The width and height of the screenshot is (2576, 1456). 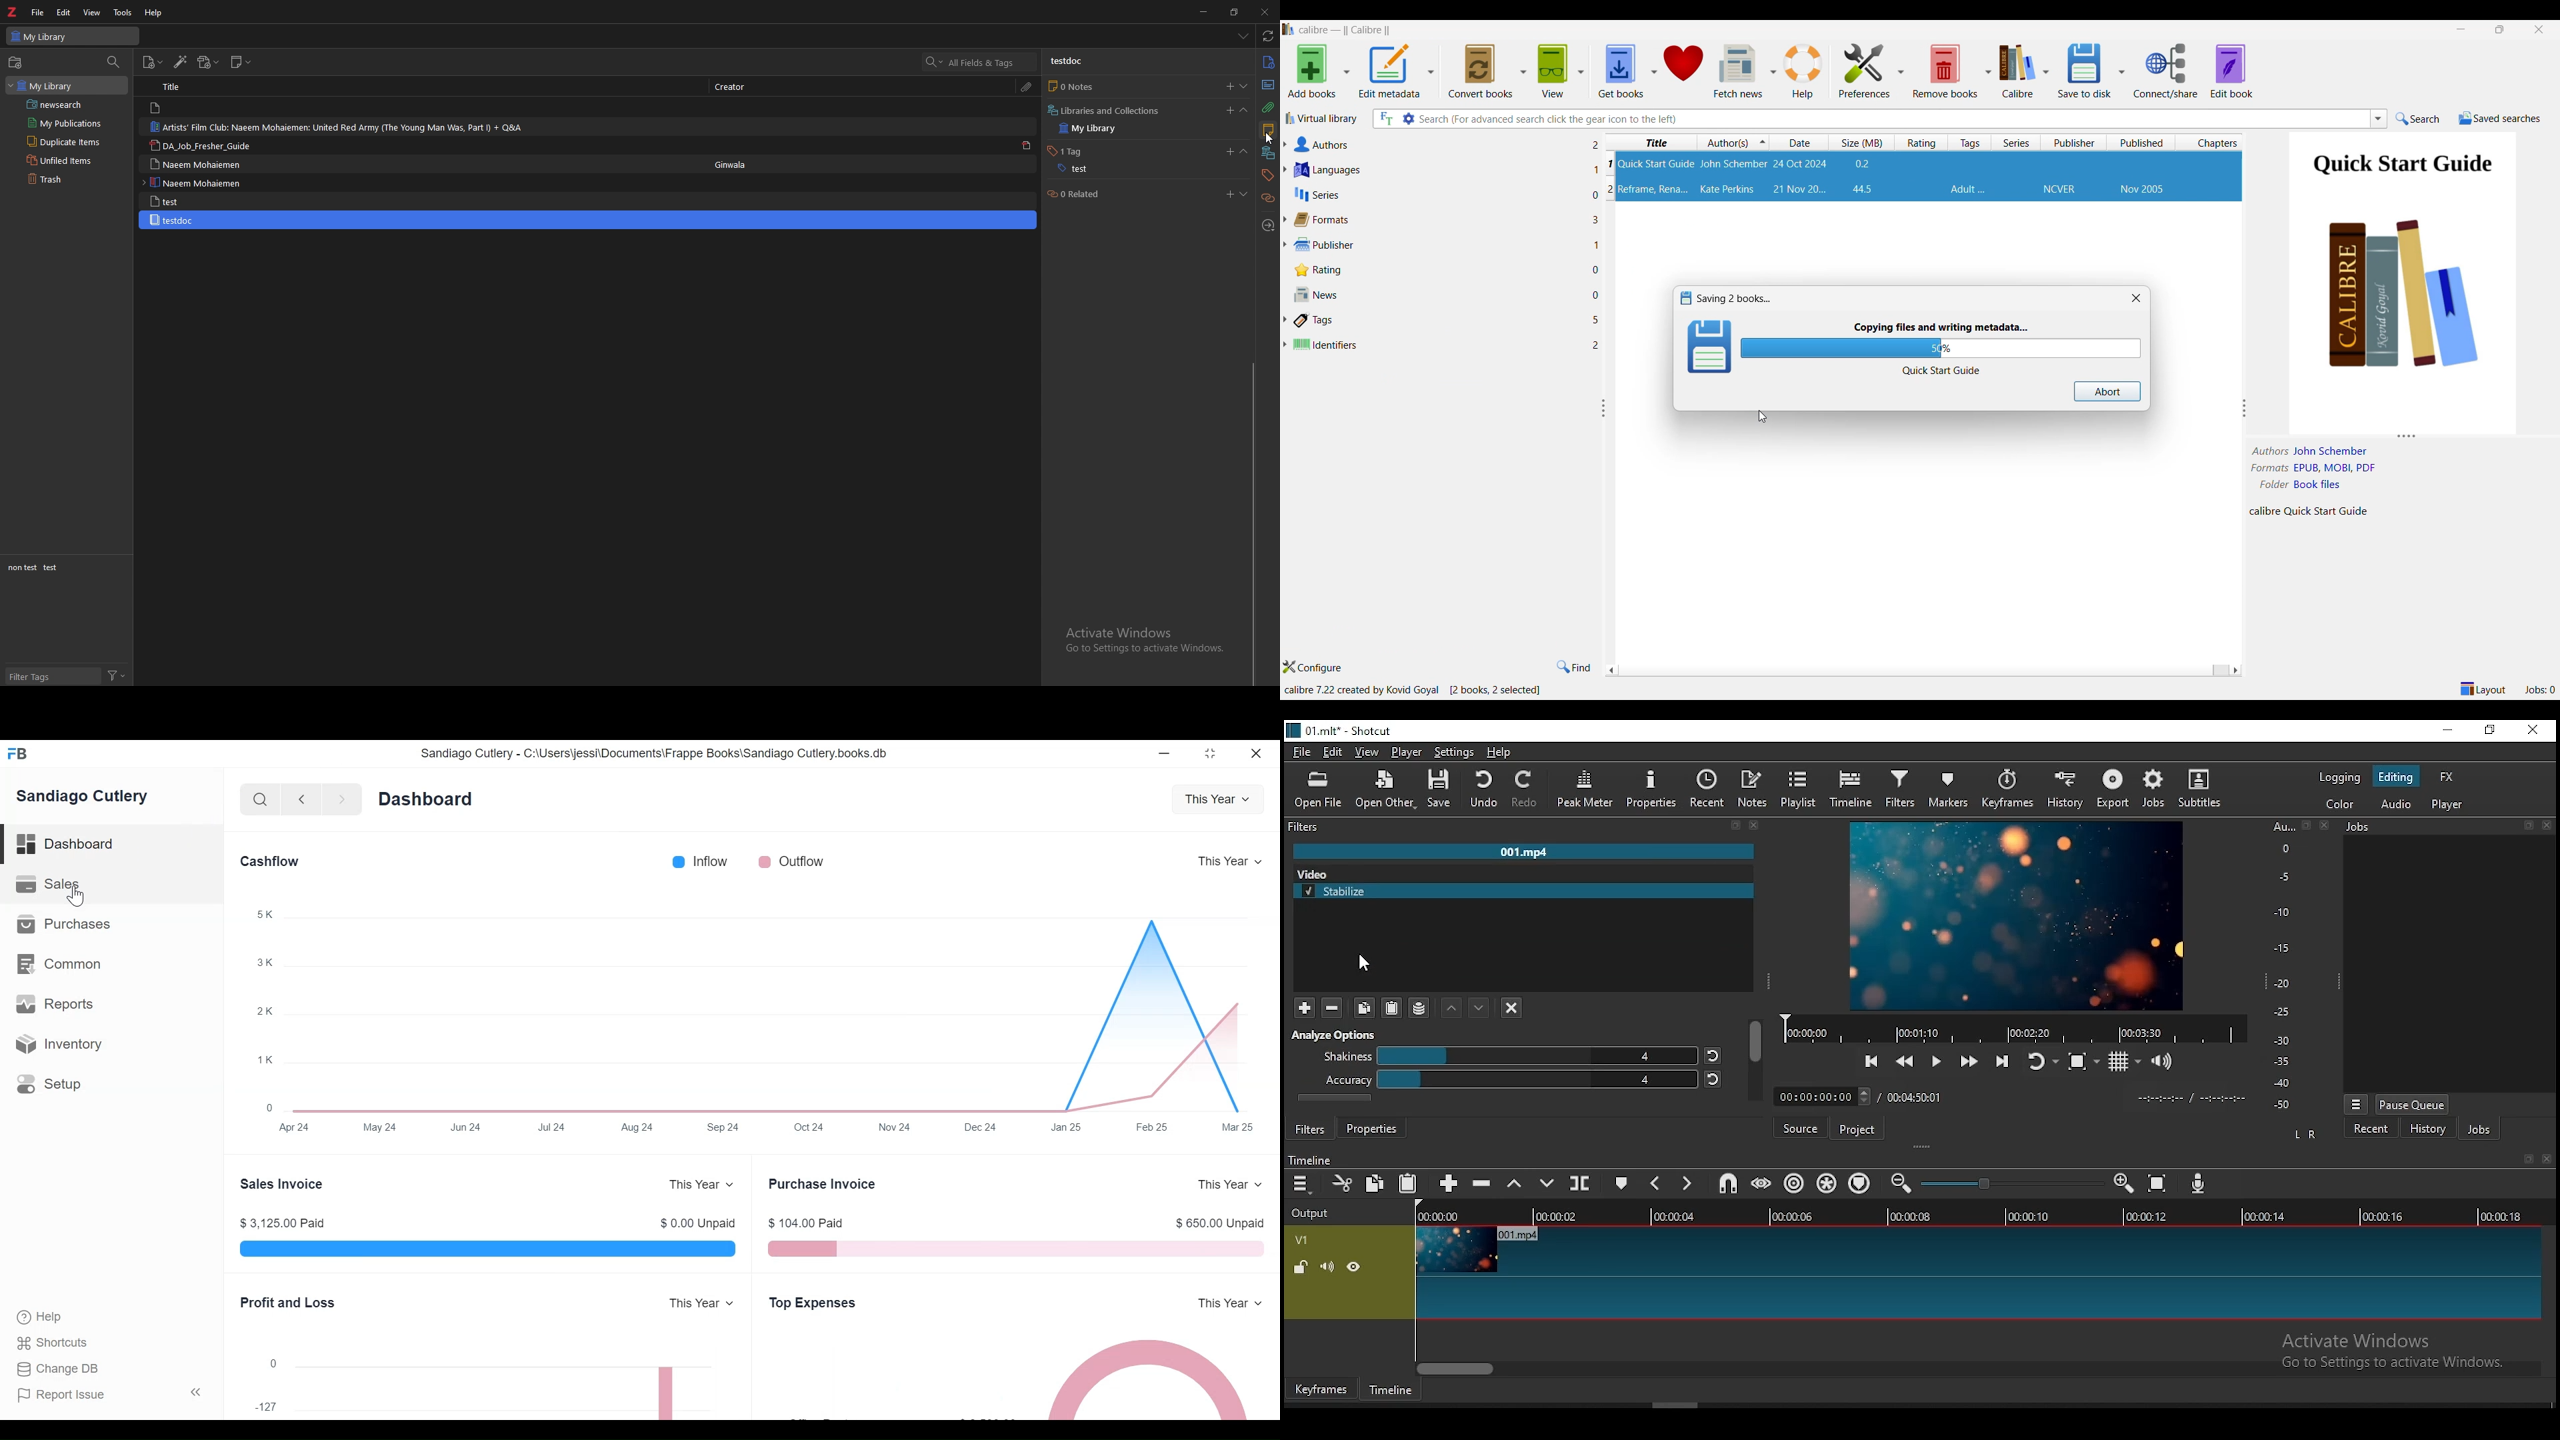 What do you see at coordinates (63, 12) in the screenshot?
I see `edit` at bounding box center [63, 12].